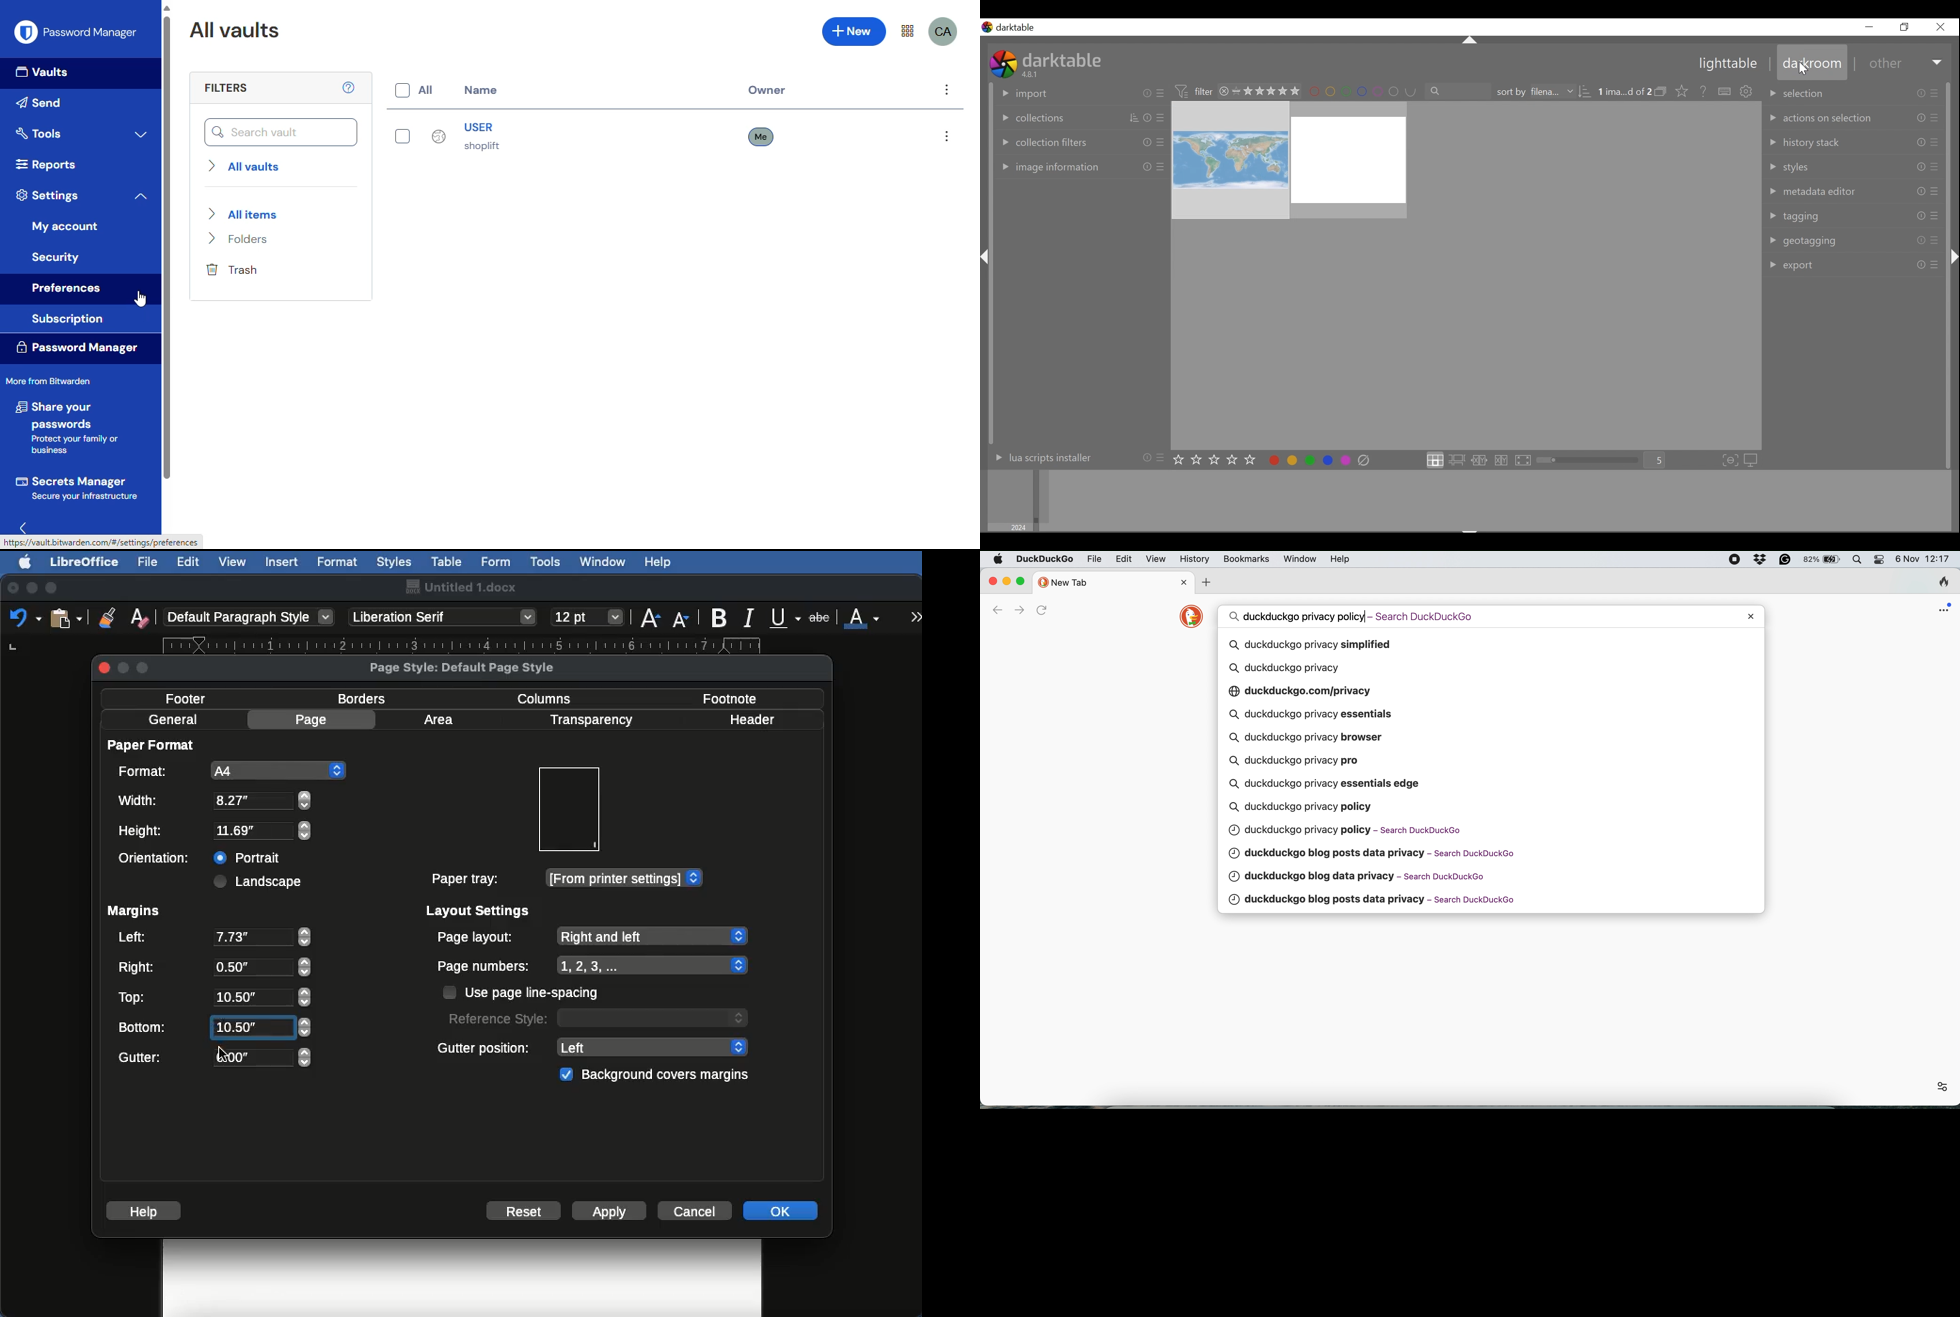 Image resolution: width=1960 pixels, height=1344 pixels. What do you see at coordinates (479, 910) in the screenshot?
I see `Layout settings` at bounding box center [479, 910].